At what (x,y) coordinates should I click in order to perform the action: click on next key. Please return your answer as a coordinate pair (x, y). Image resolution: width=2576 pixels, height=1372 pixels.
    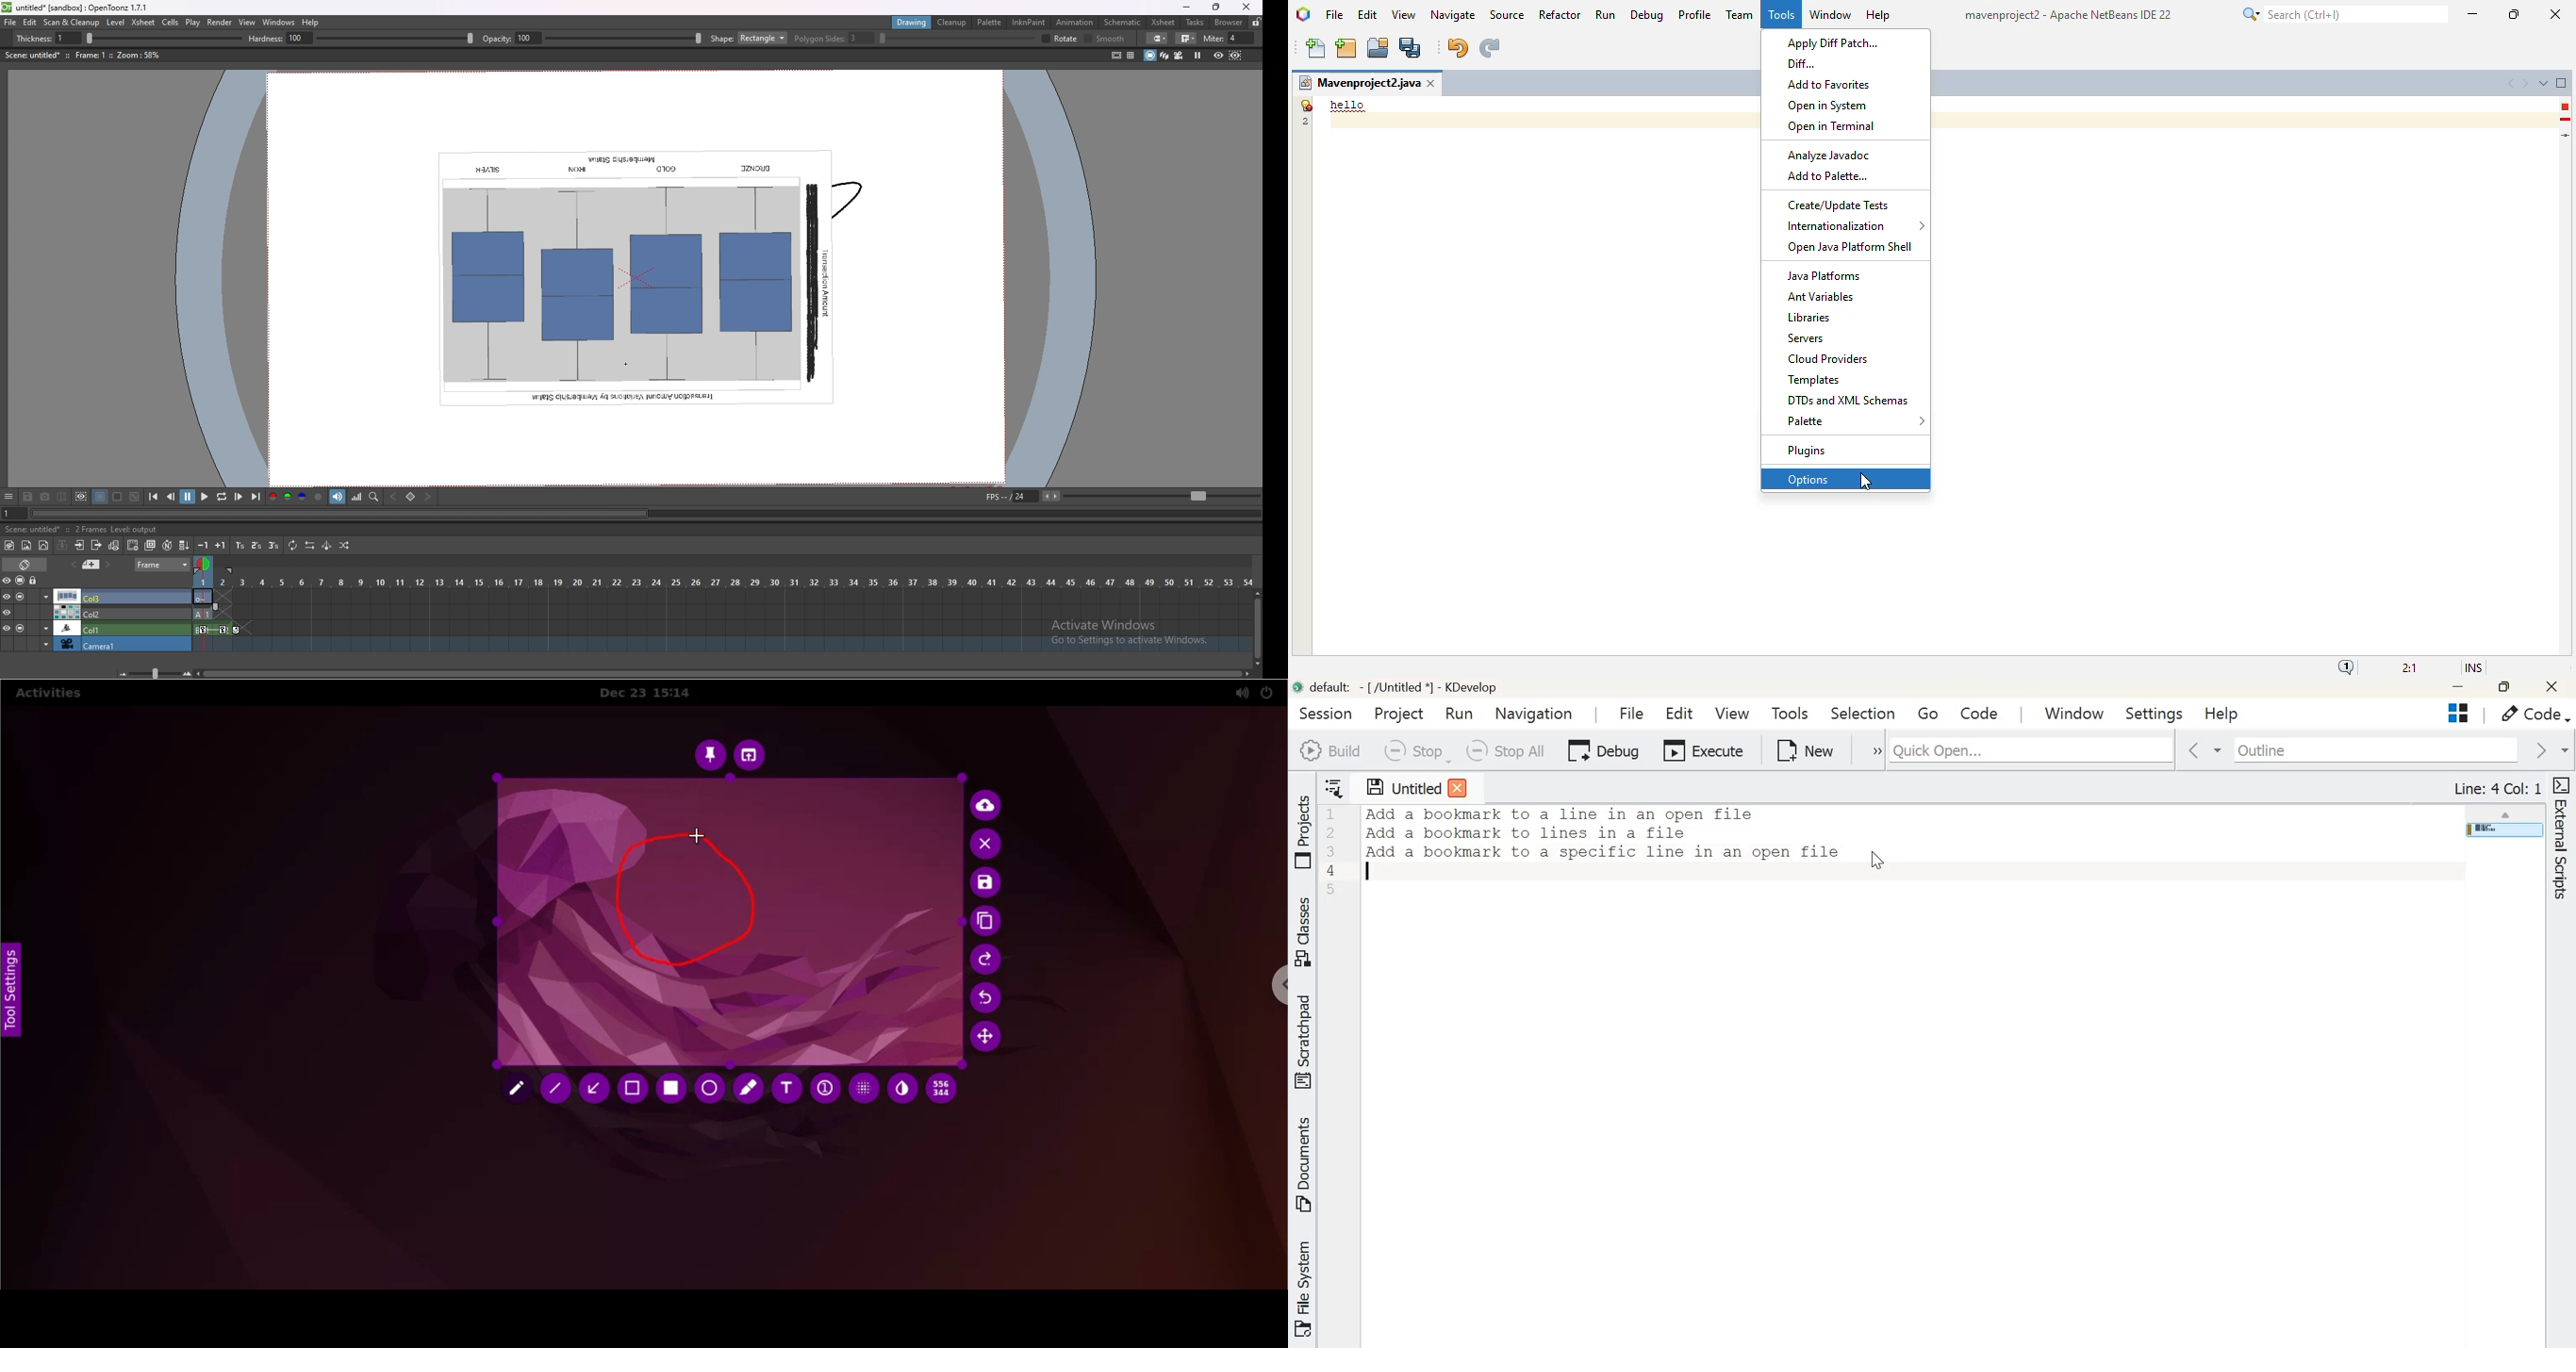
    Looking at the image, I should click on (428, 496).